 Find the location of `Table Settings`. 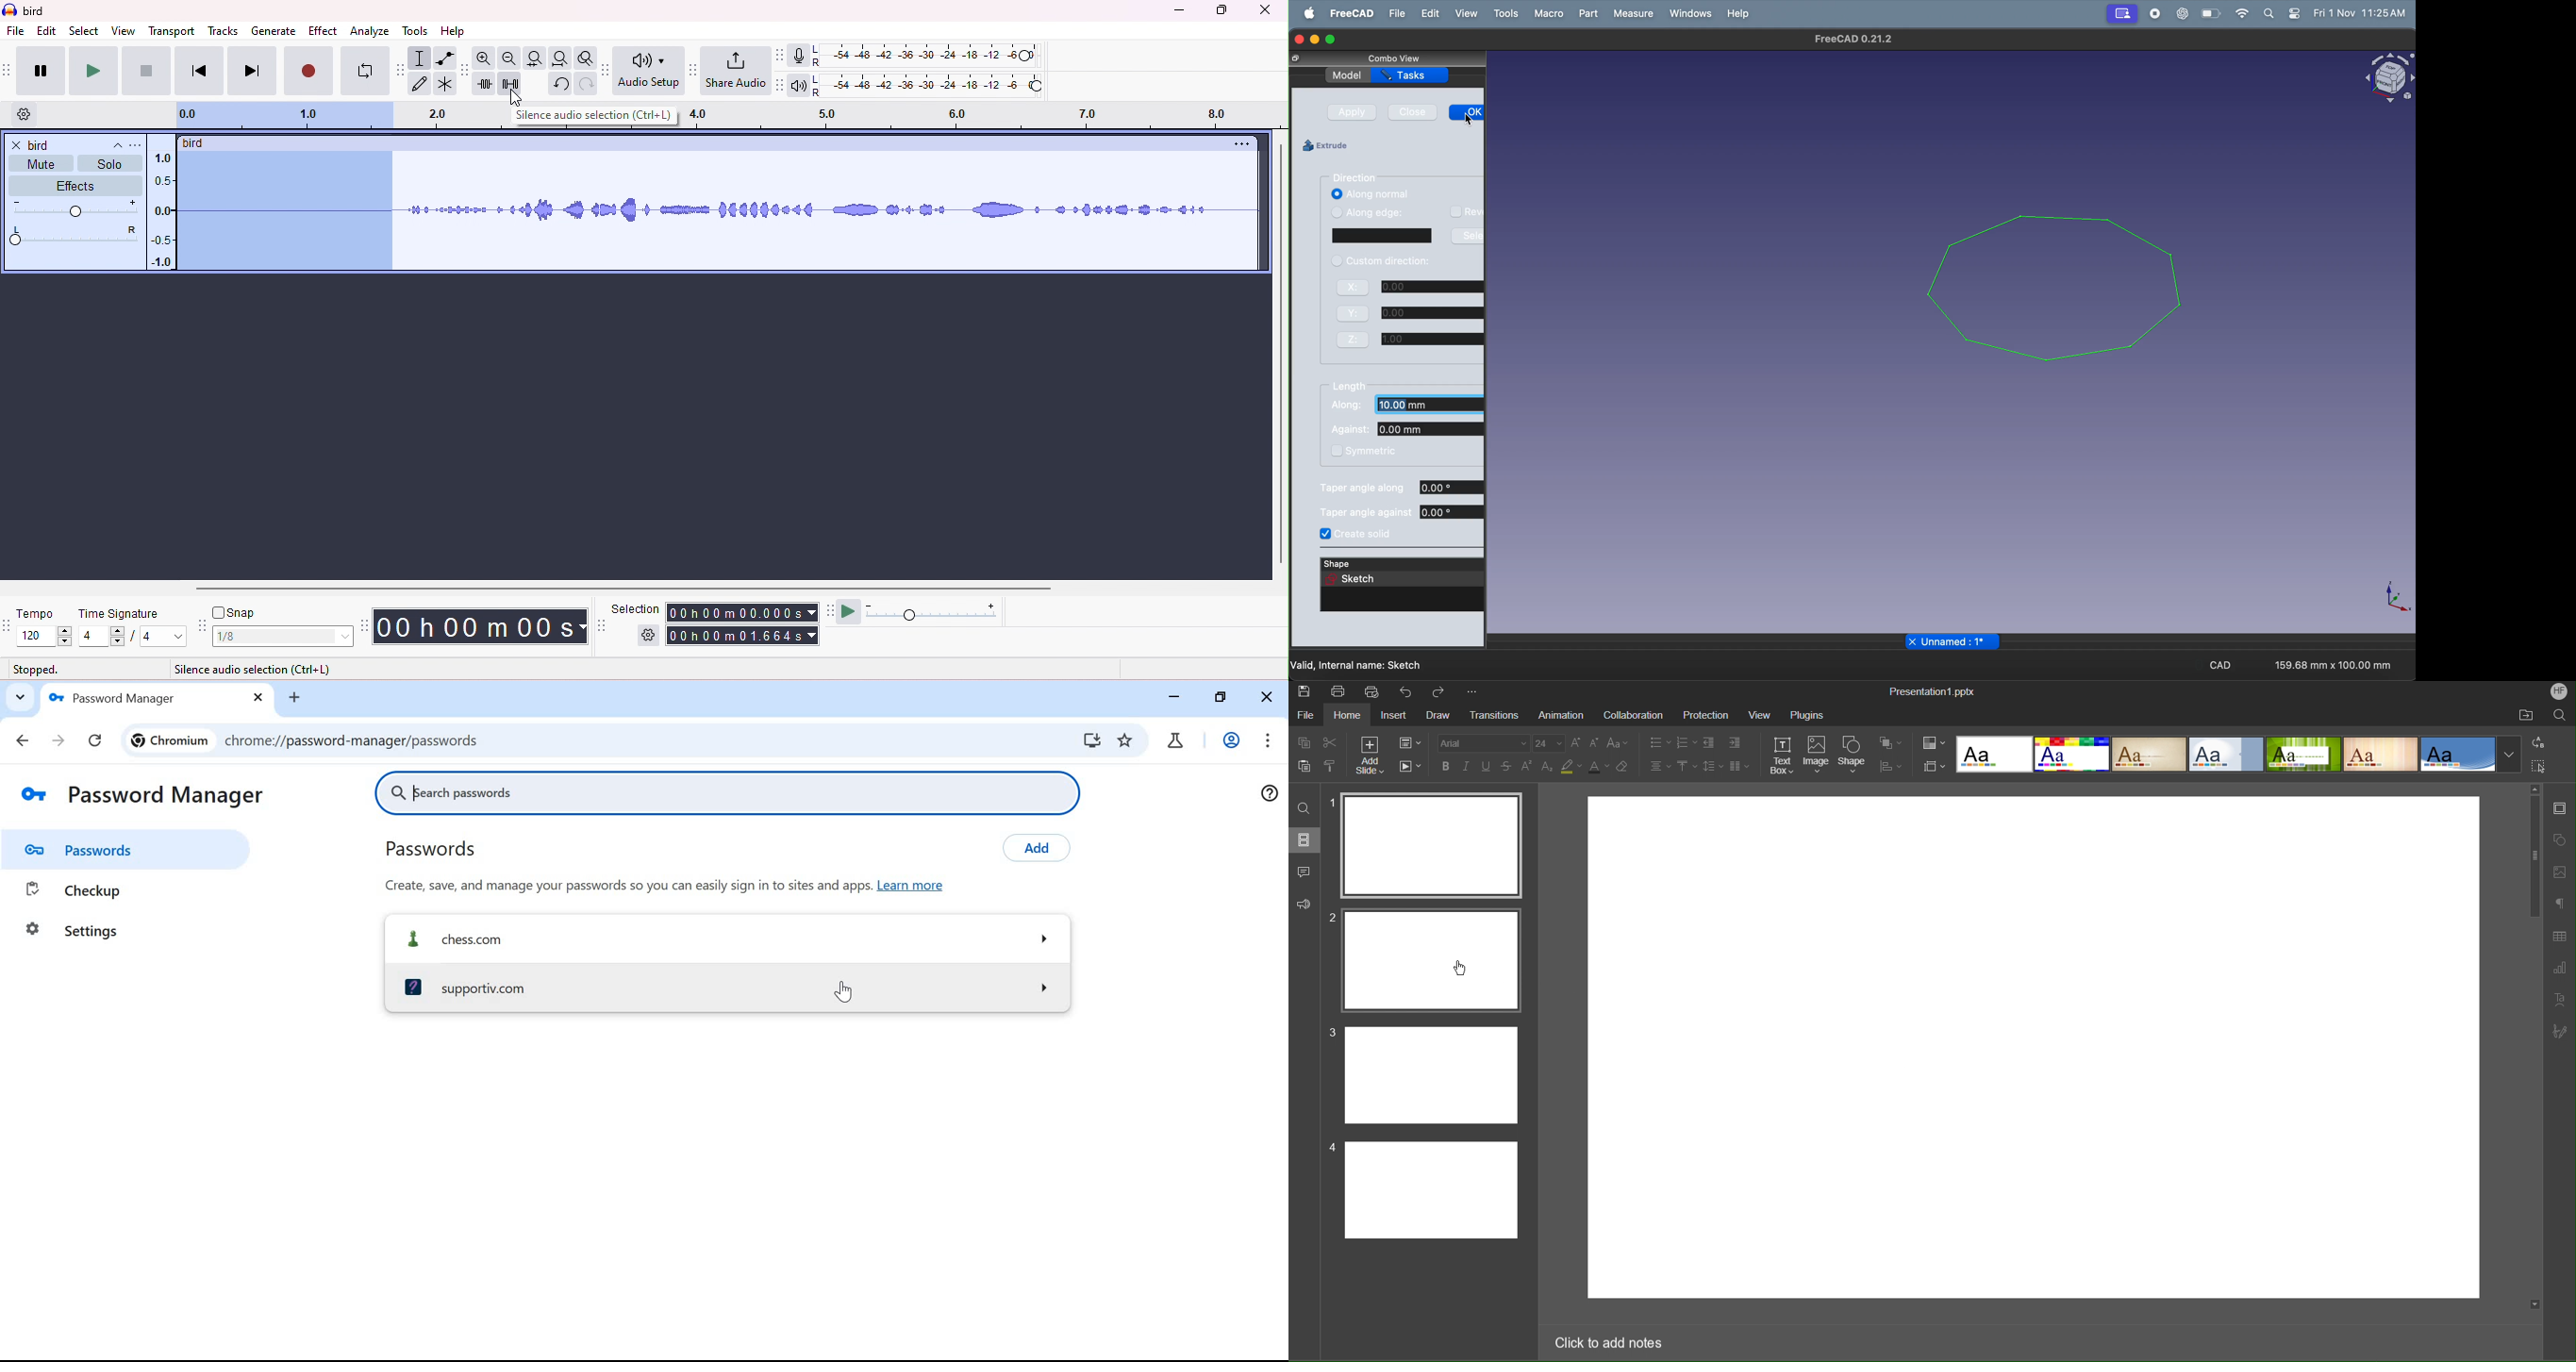

Table Settings is located at coordinates (2559, 936).